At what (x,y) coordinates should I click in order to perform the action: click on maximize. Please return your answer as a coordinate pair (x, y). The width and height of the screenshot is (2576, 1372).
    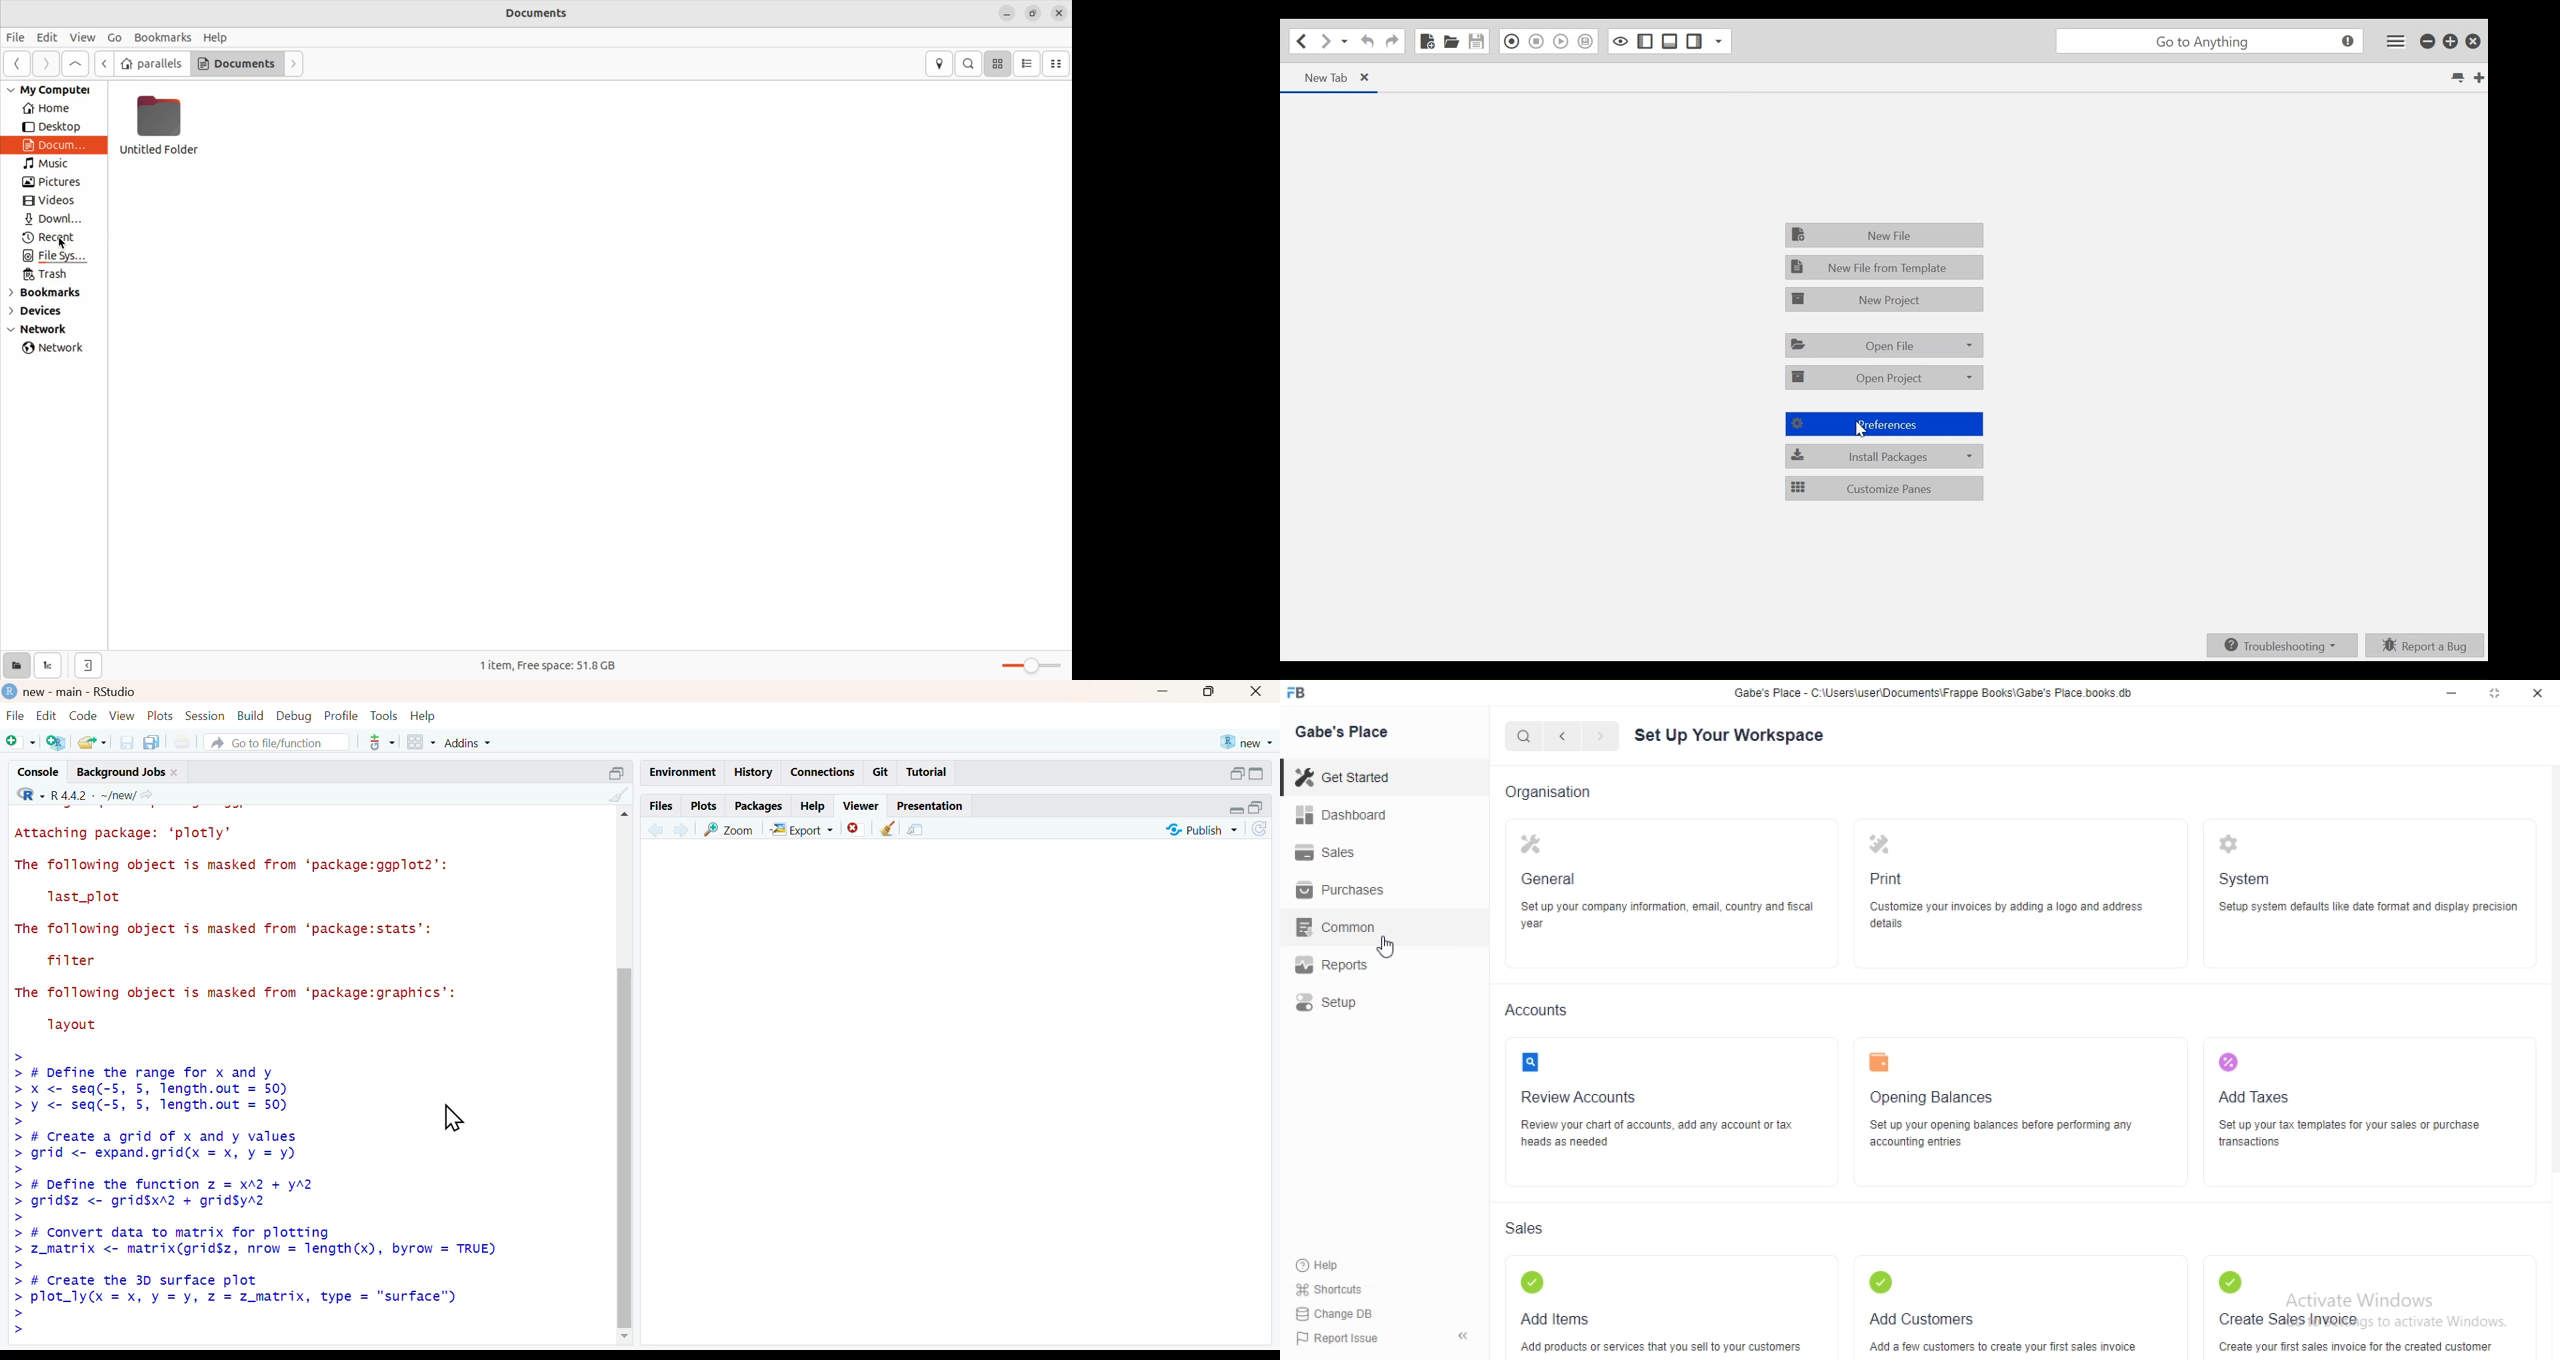
    Looking at the image, I should click on (1265, 809).